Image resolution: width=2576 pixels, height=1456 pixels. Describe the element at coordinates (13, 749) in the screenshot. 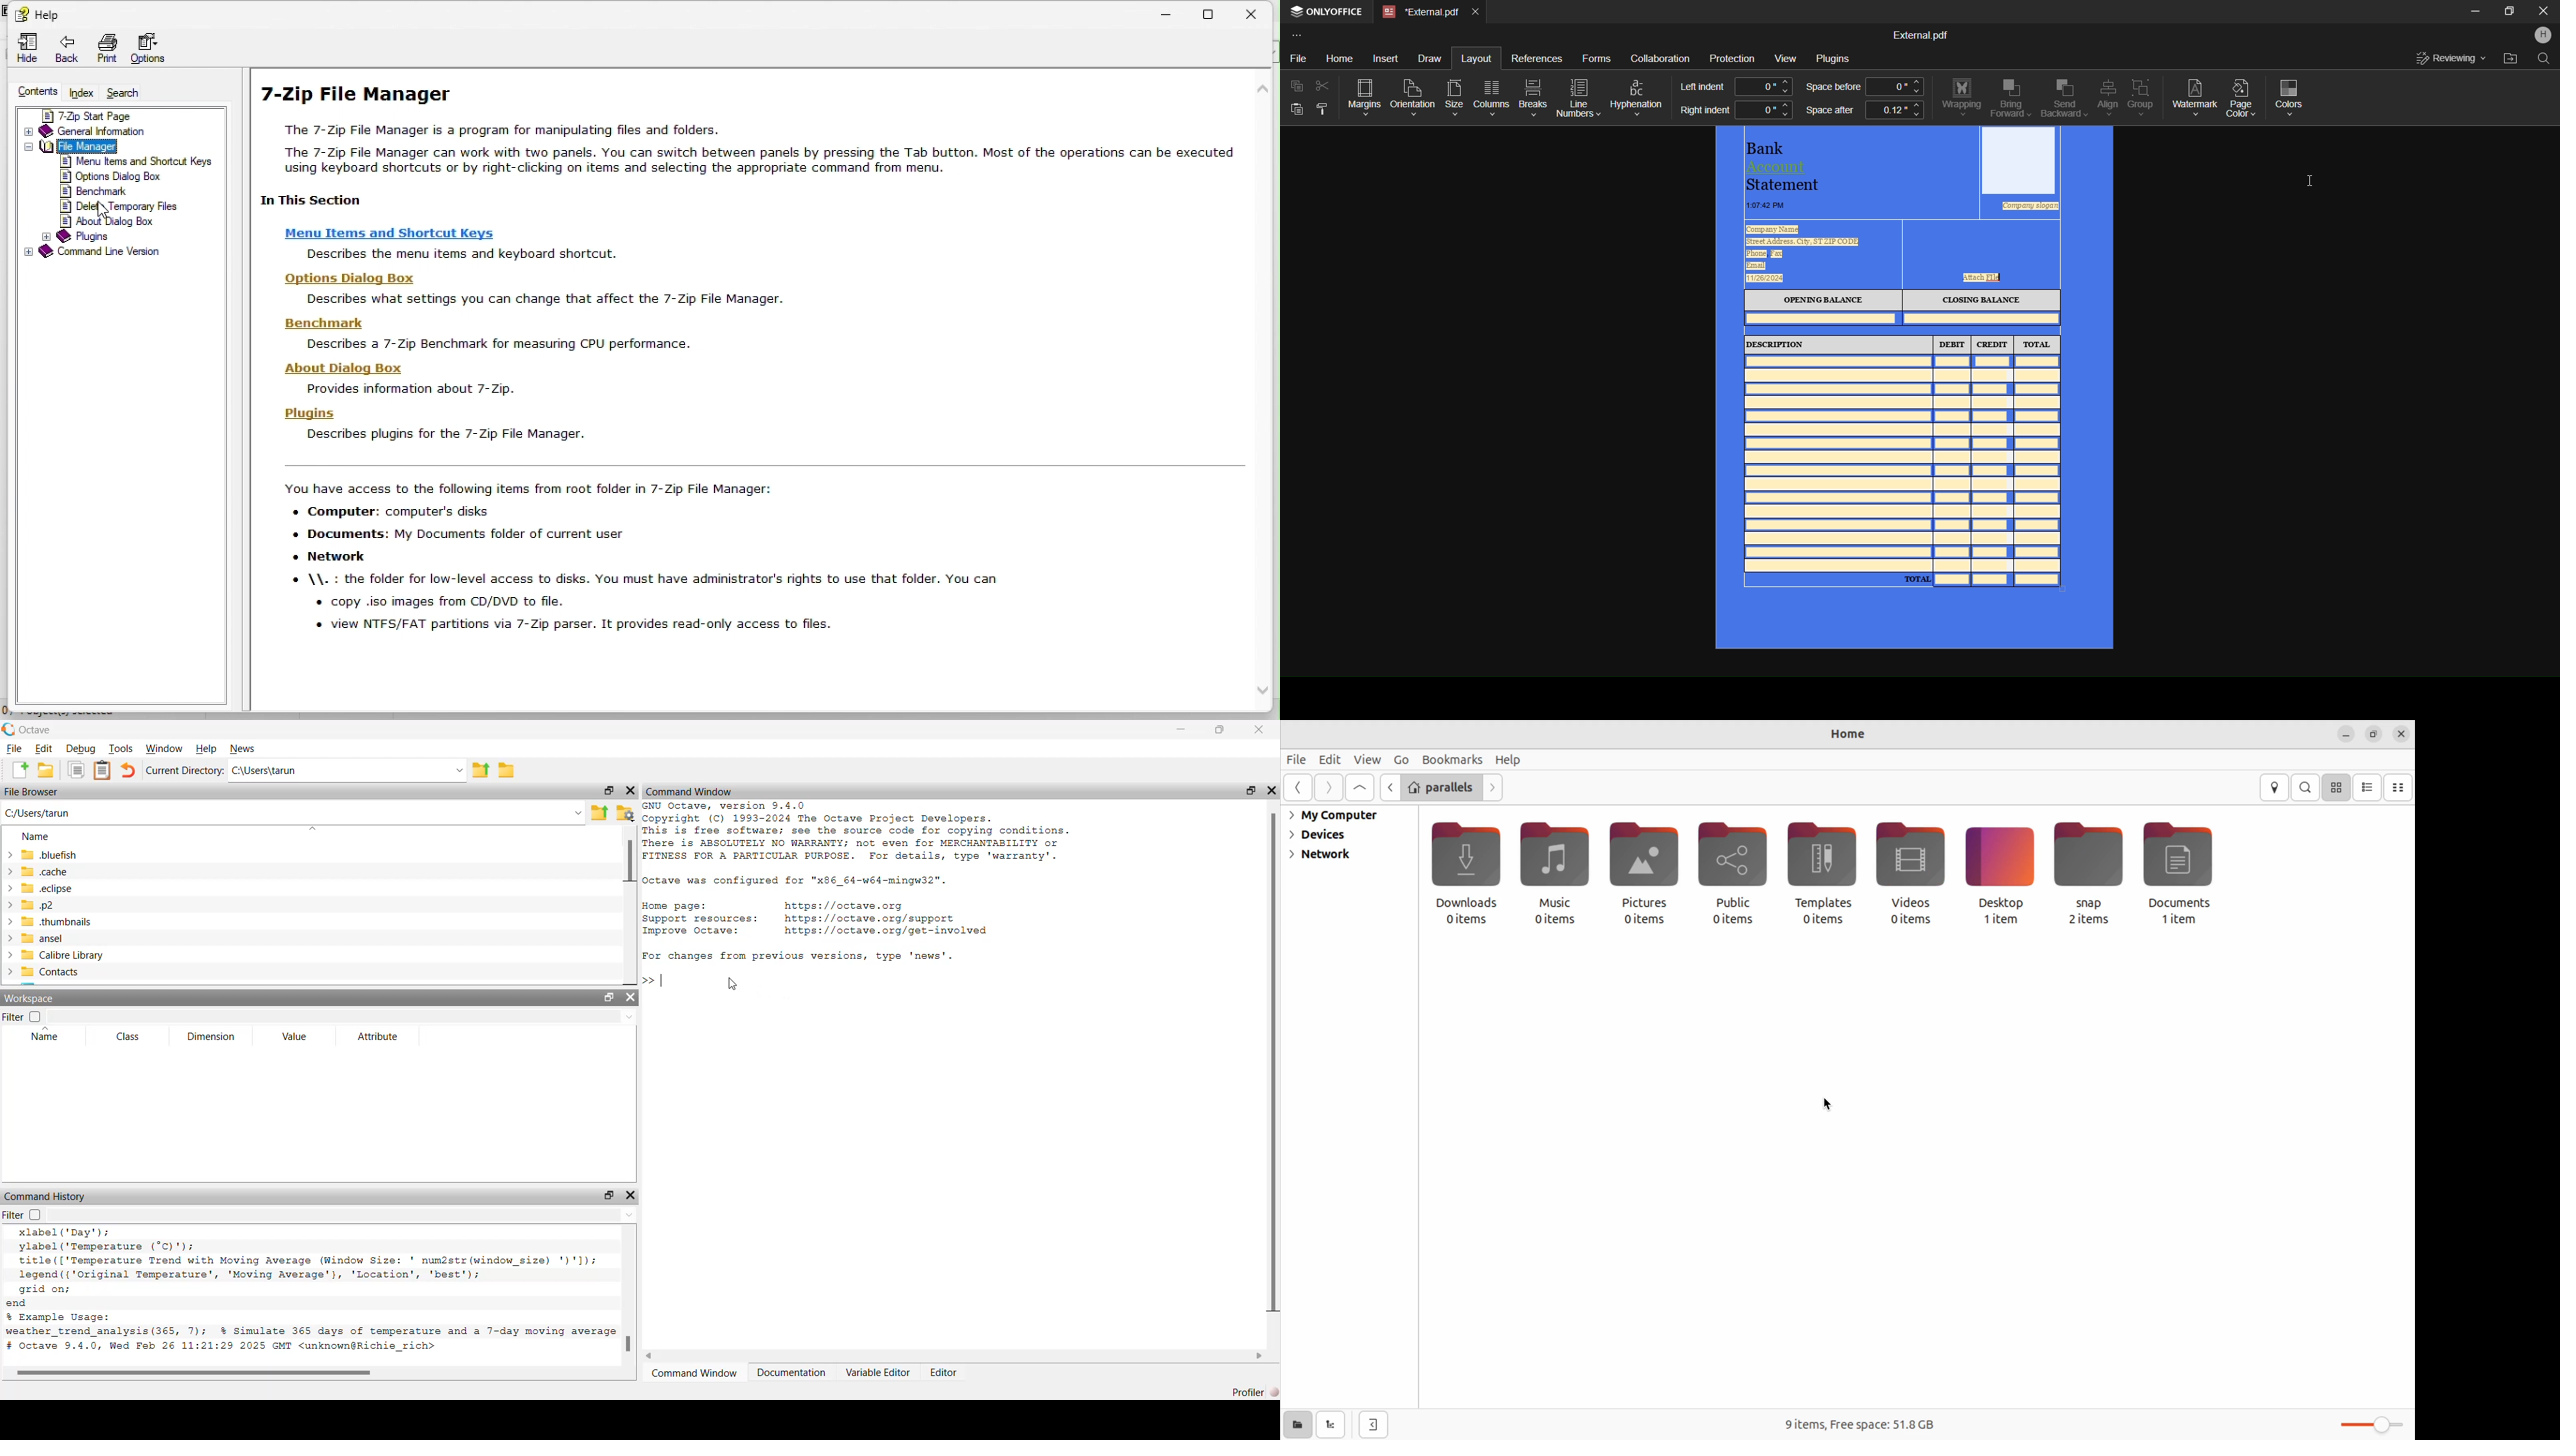

I see `File` at that location.